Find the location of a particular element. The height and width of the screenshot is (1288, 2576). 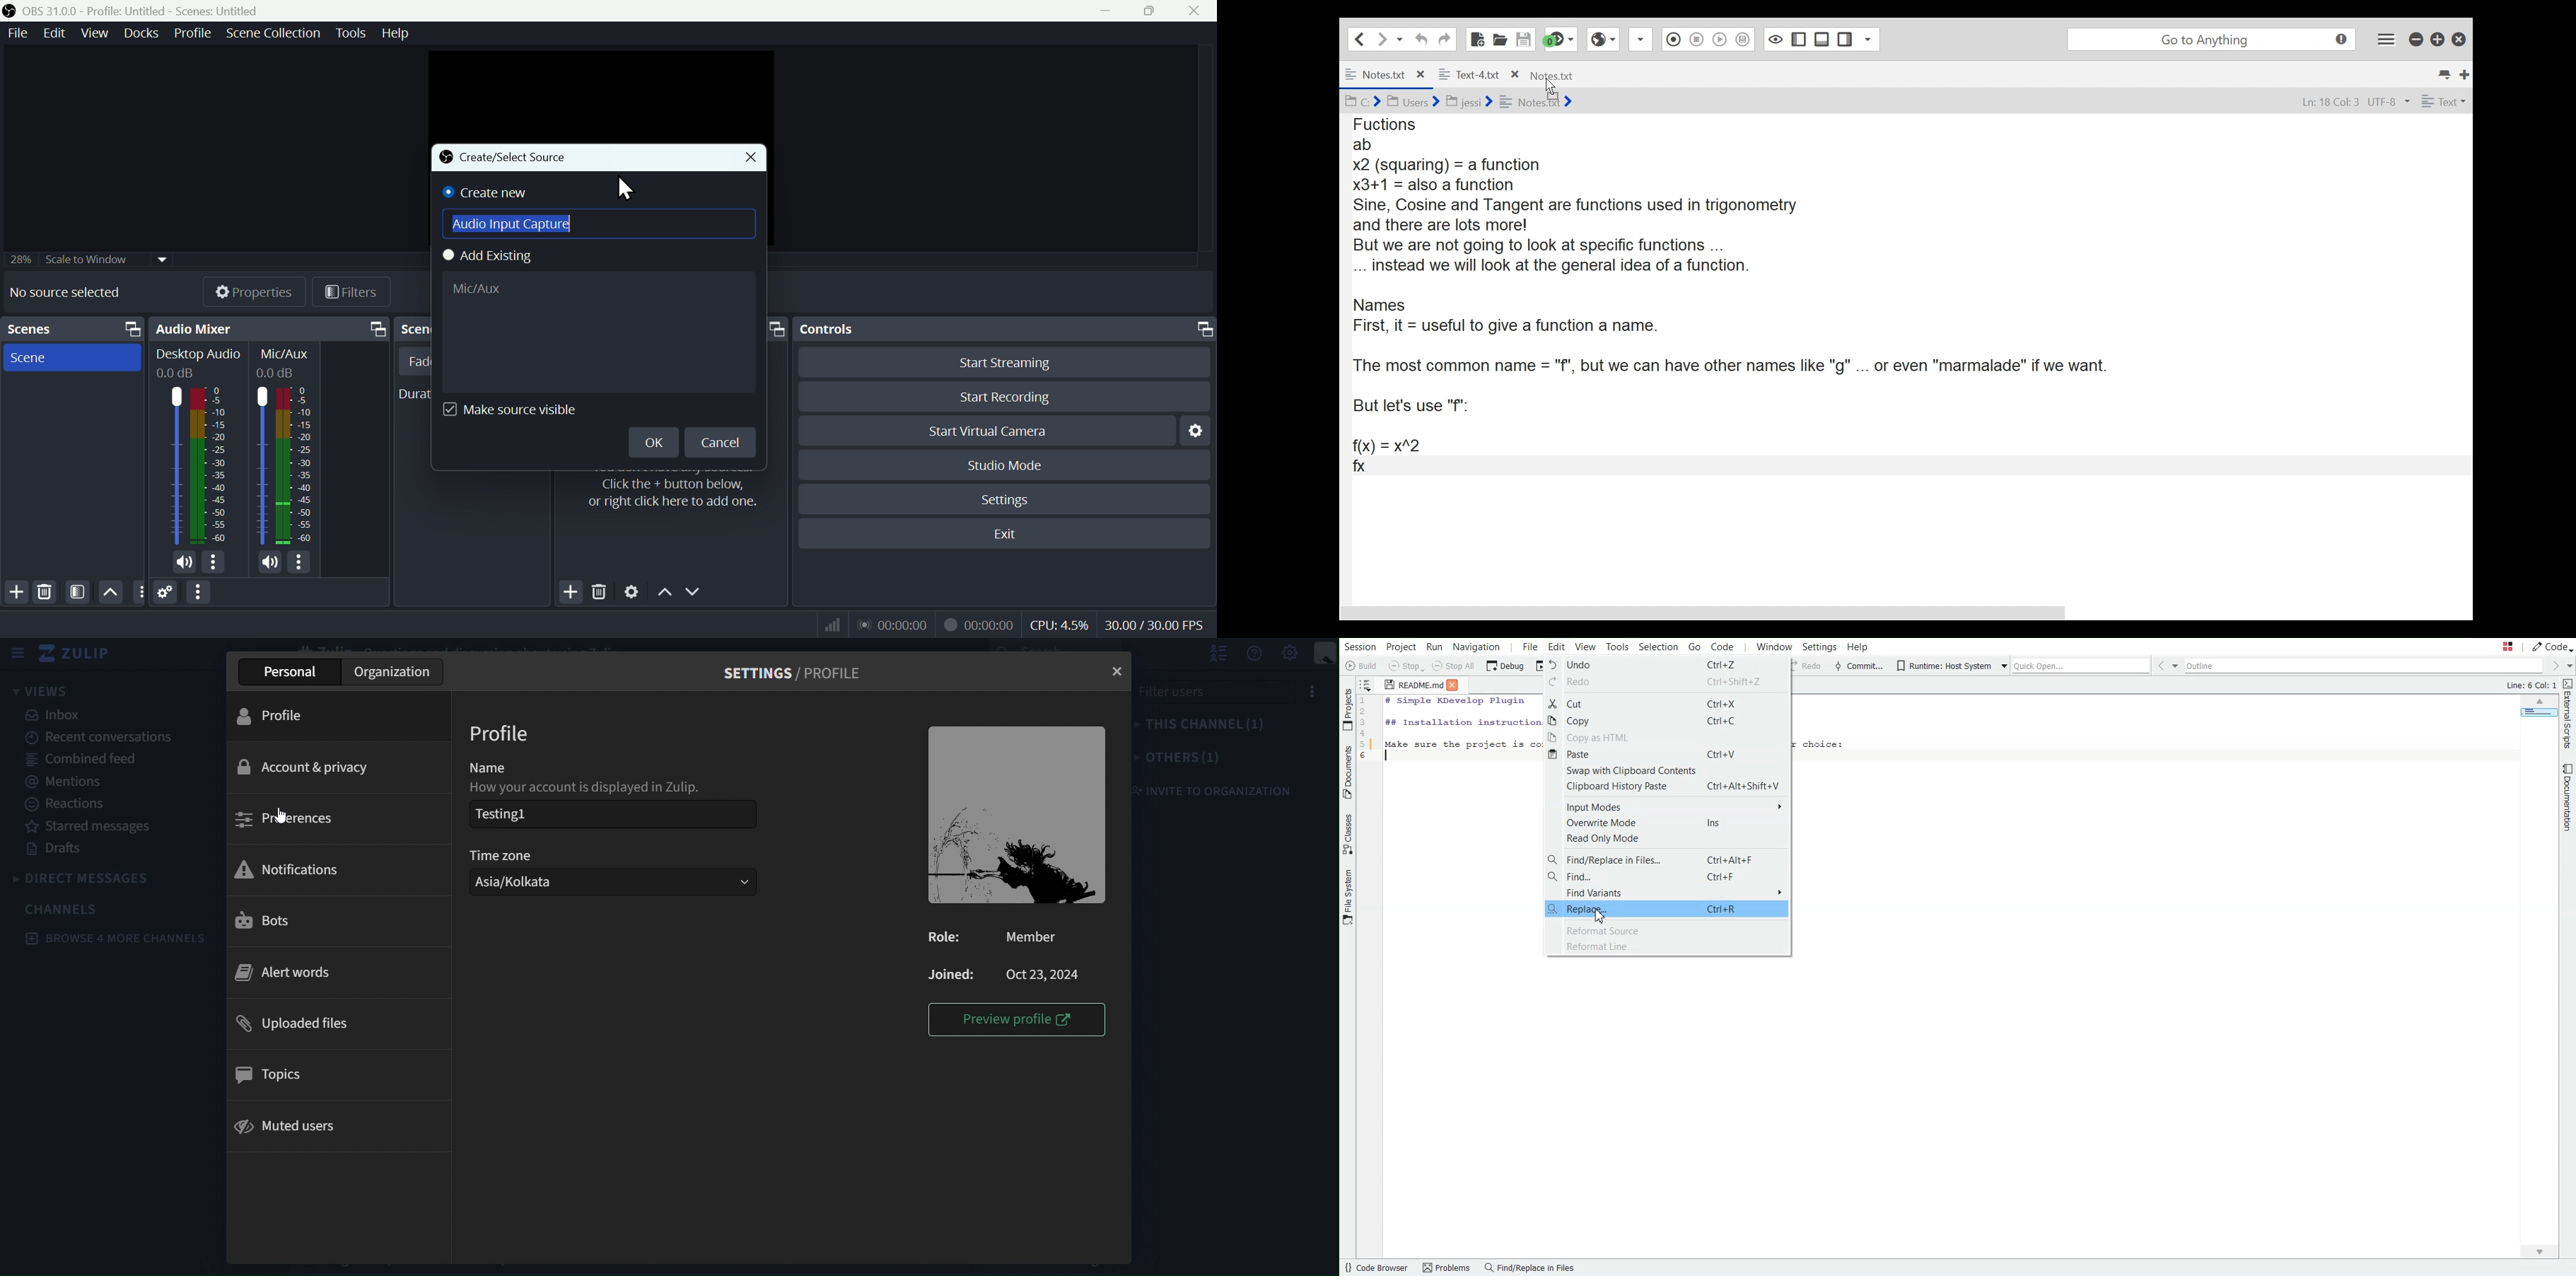

Filtres is located at coordinates (352, 294).